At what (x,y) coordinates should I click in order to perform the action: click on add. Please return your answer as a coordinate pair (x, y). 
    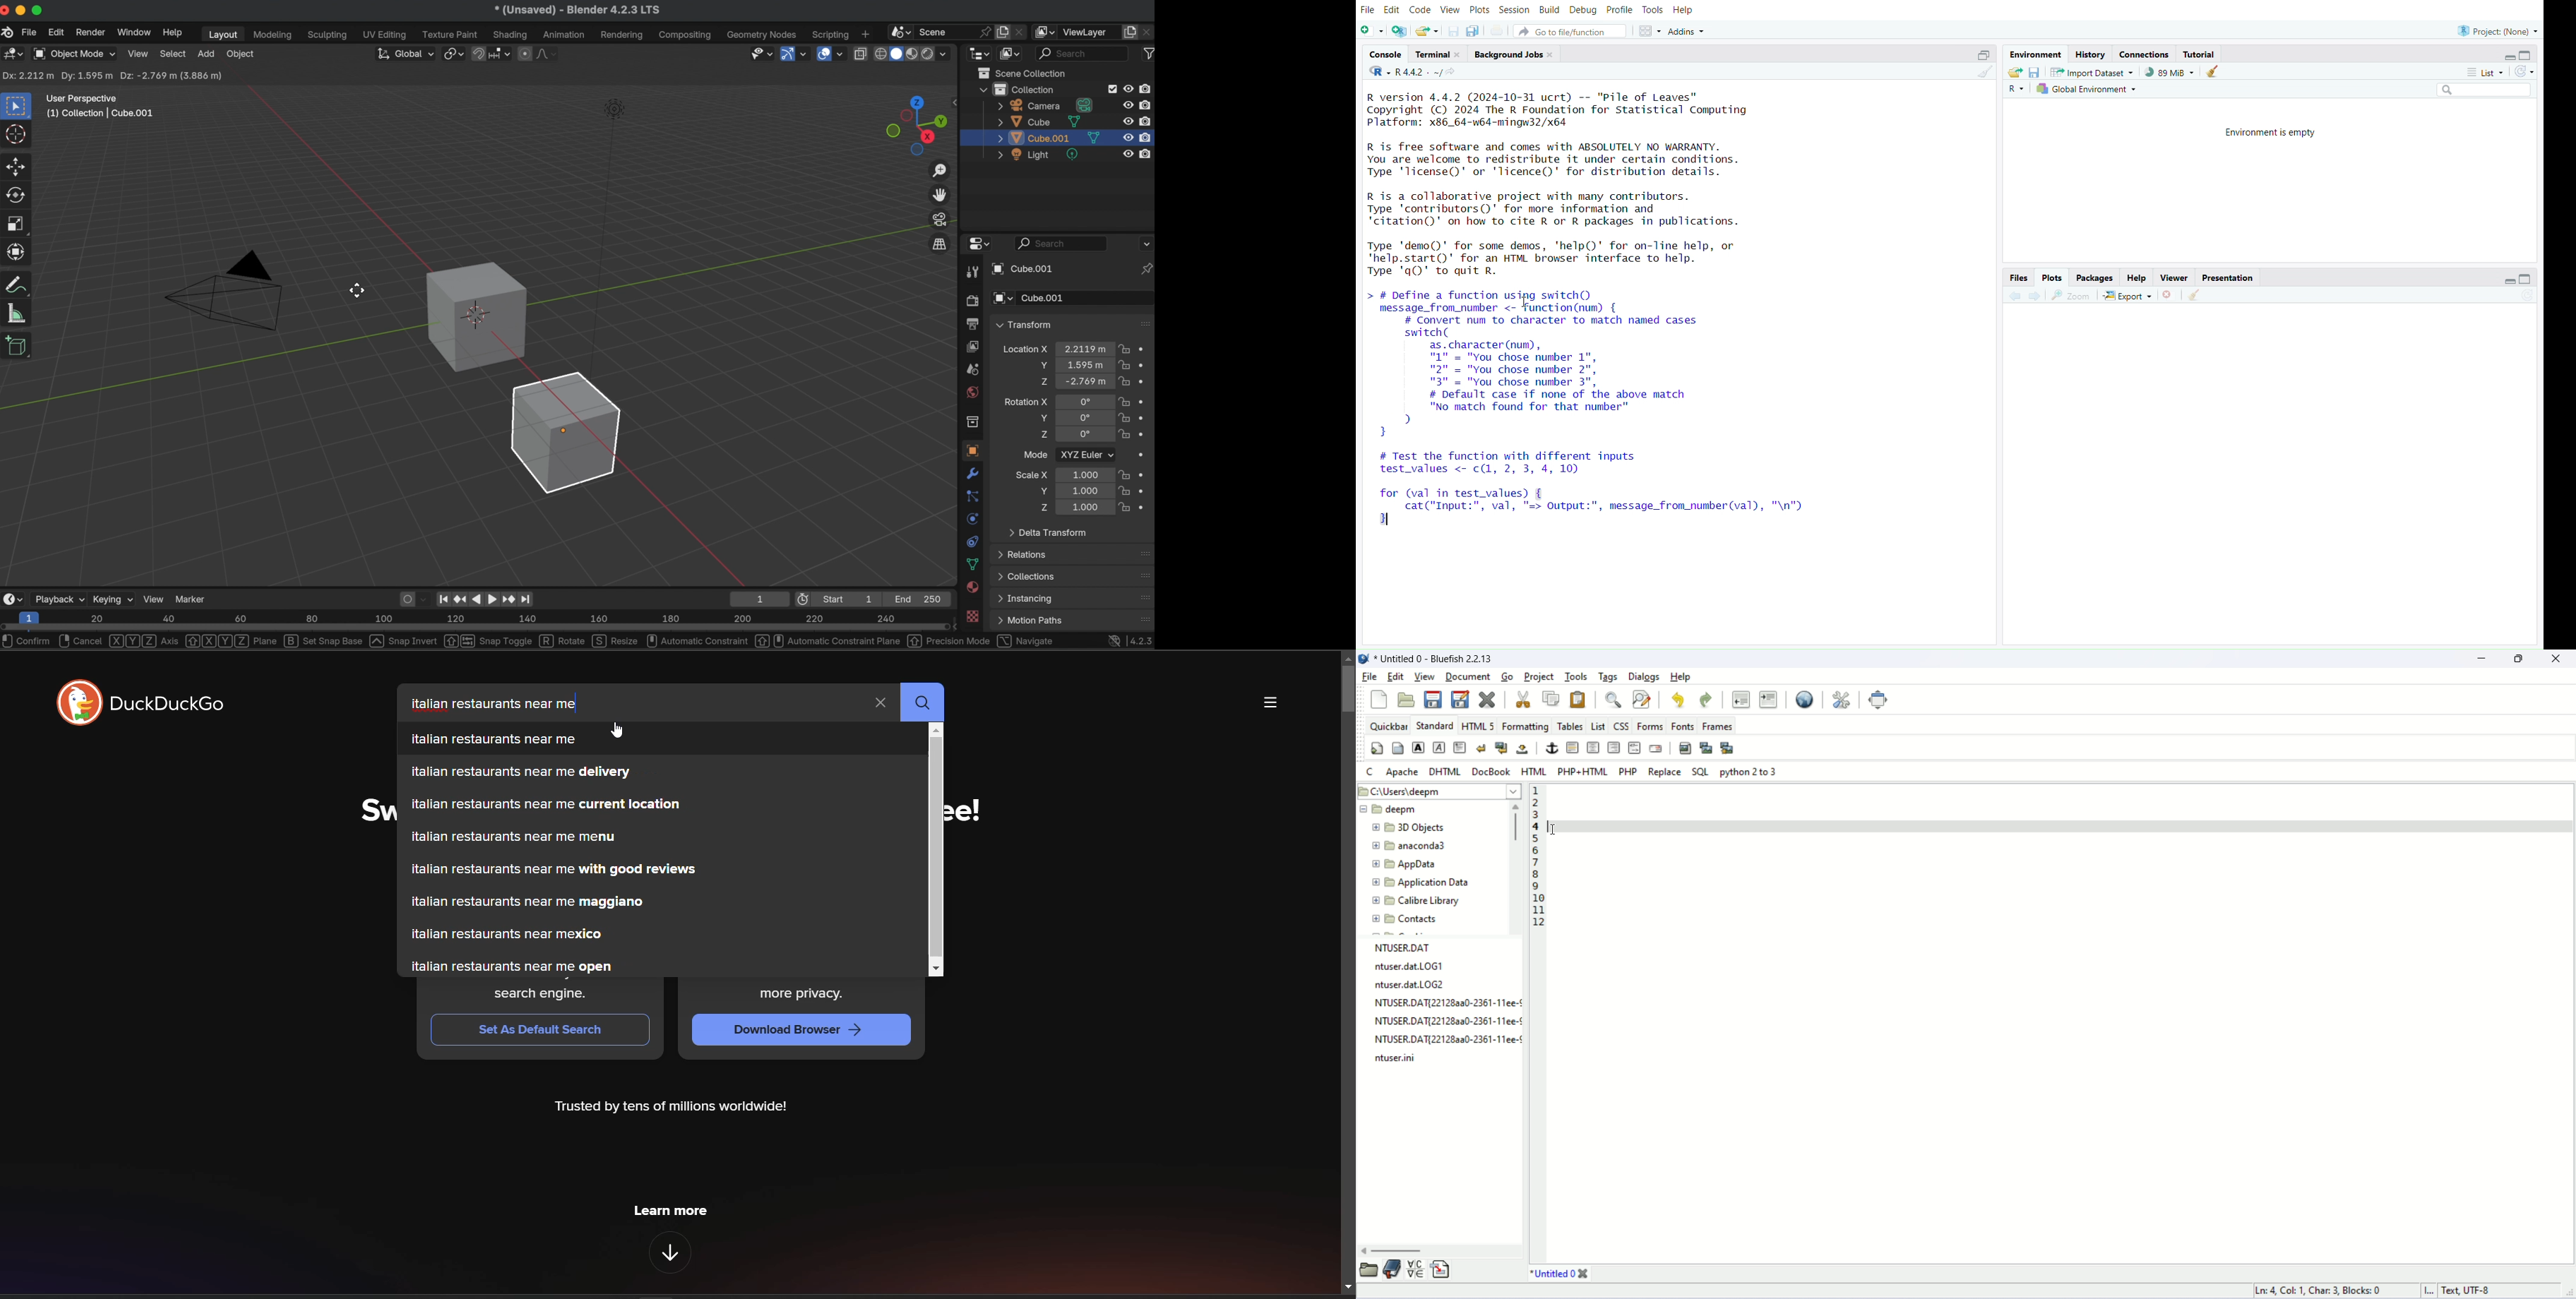
    Looking at the image, I should click on (206, 54).